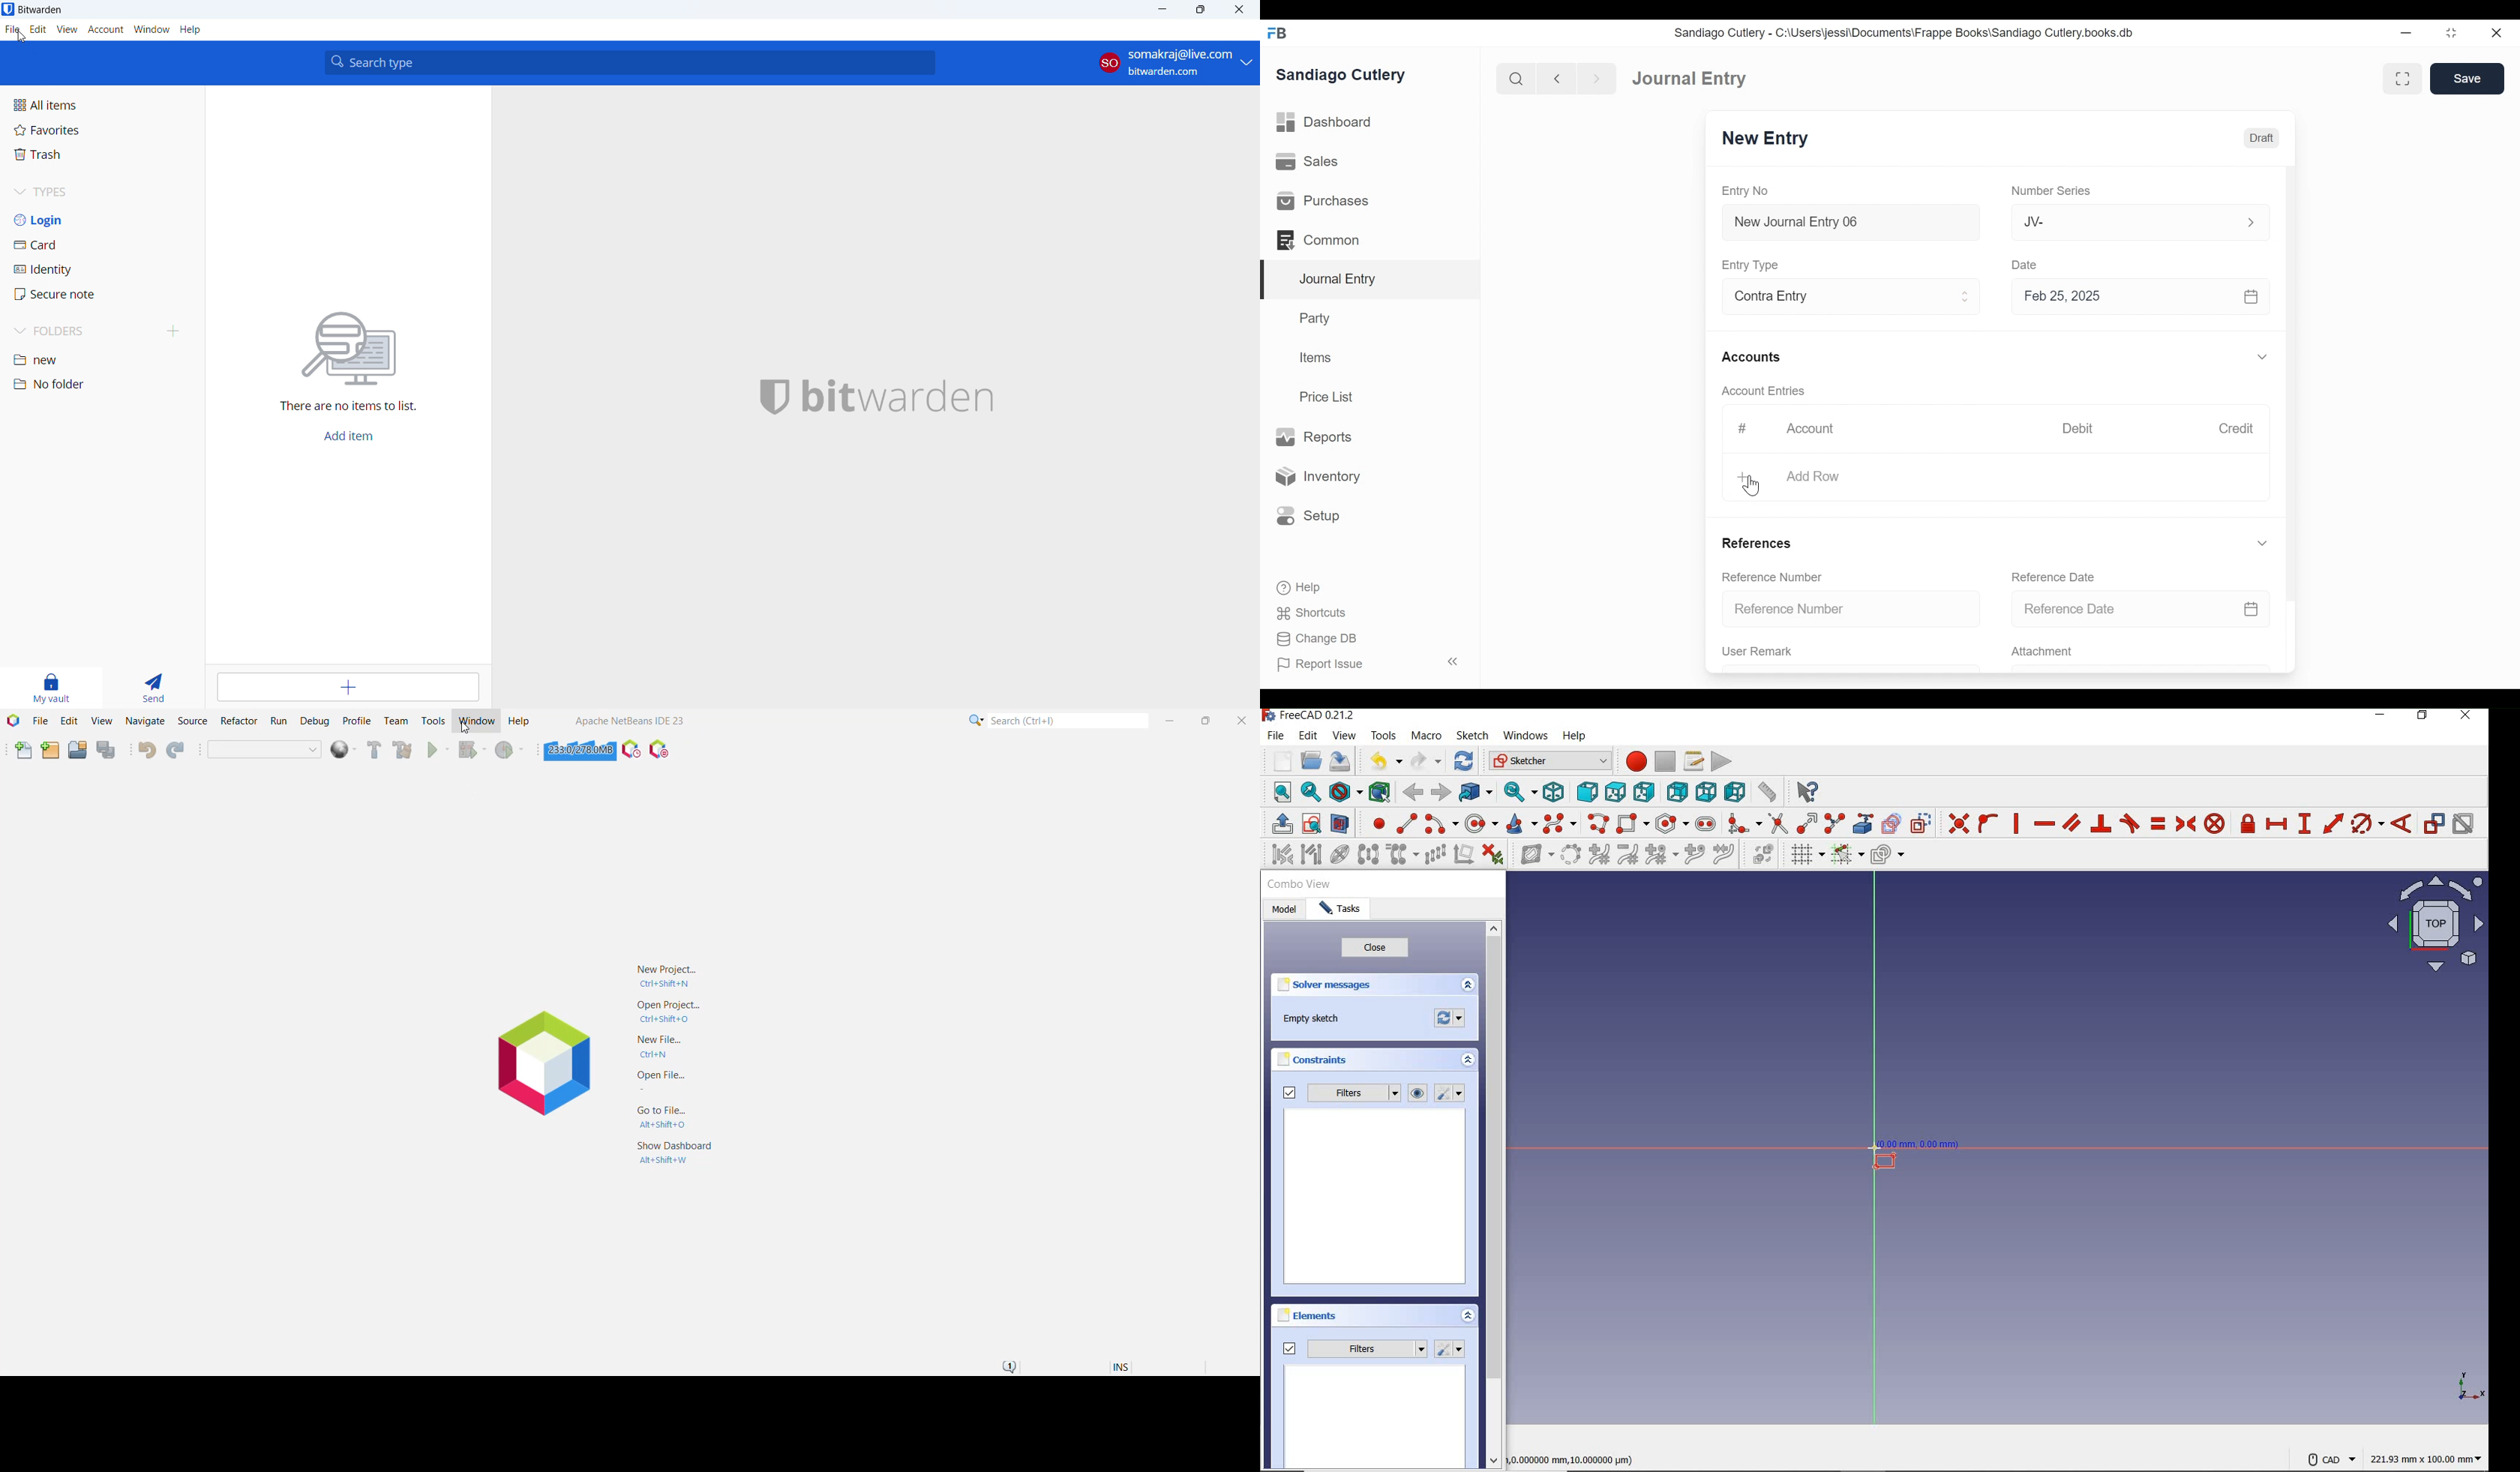 Image resolution: width=2520 pixels, height=1484 pixels. I want to click on refresh, so click(1463, 761).